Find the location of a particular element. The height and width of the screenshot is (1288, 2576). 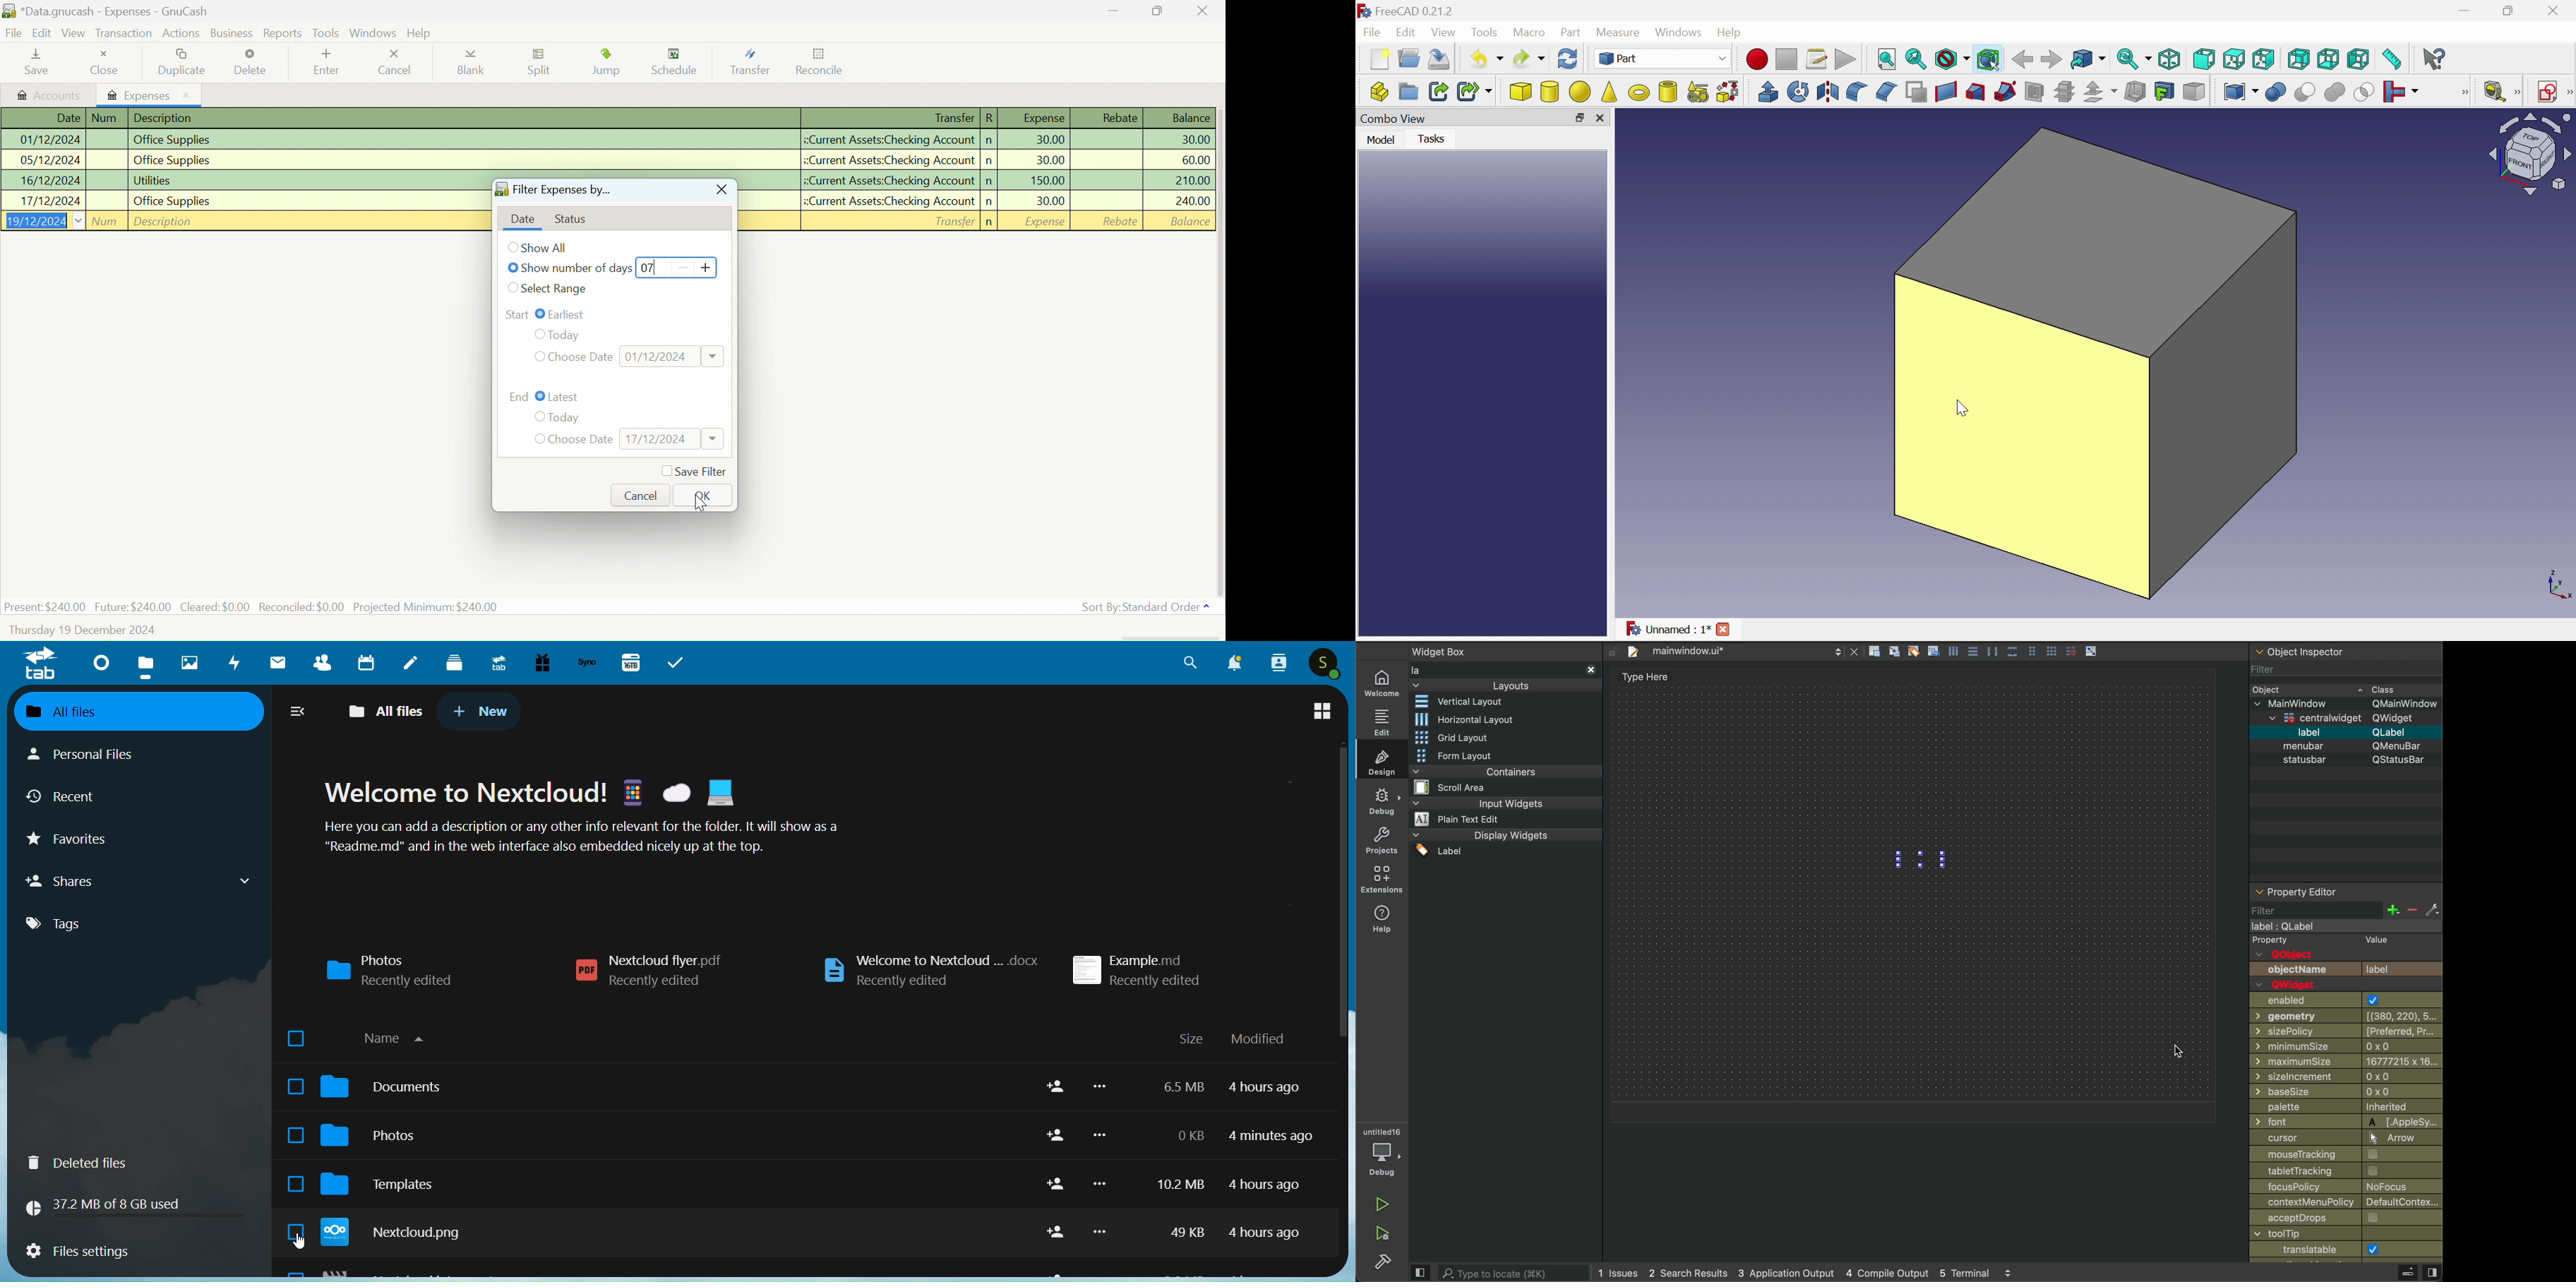

Here you can add a description or any other info relevant for the folder. It will show as a "Readme.md" and in the web interface also embedded nicely up at the top. is located at coordinates (580, 836).